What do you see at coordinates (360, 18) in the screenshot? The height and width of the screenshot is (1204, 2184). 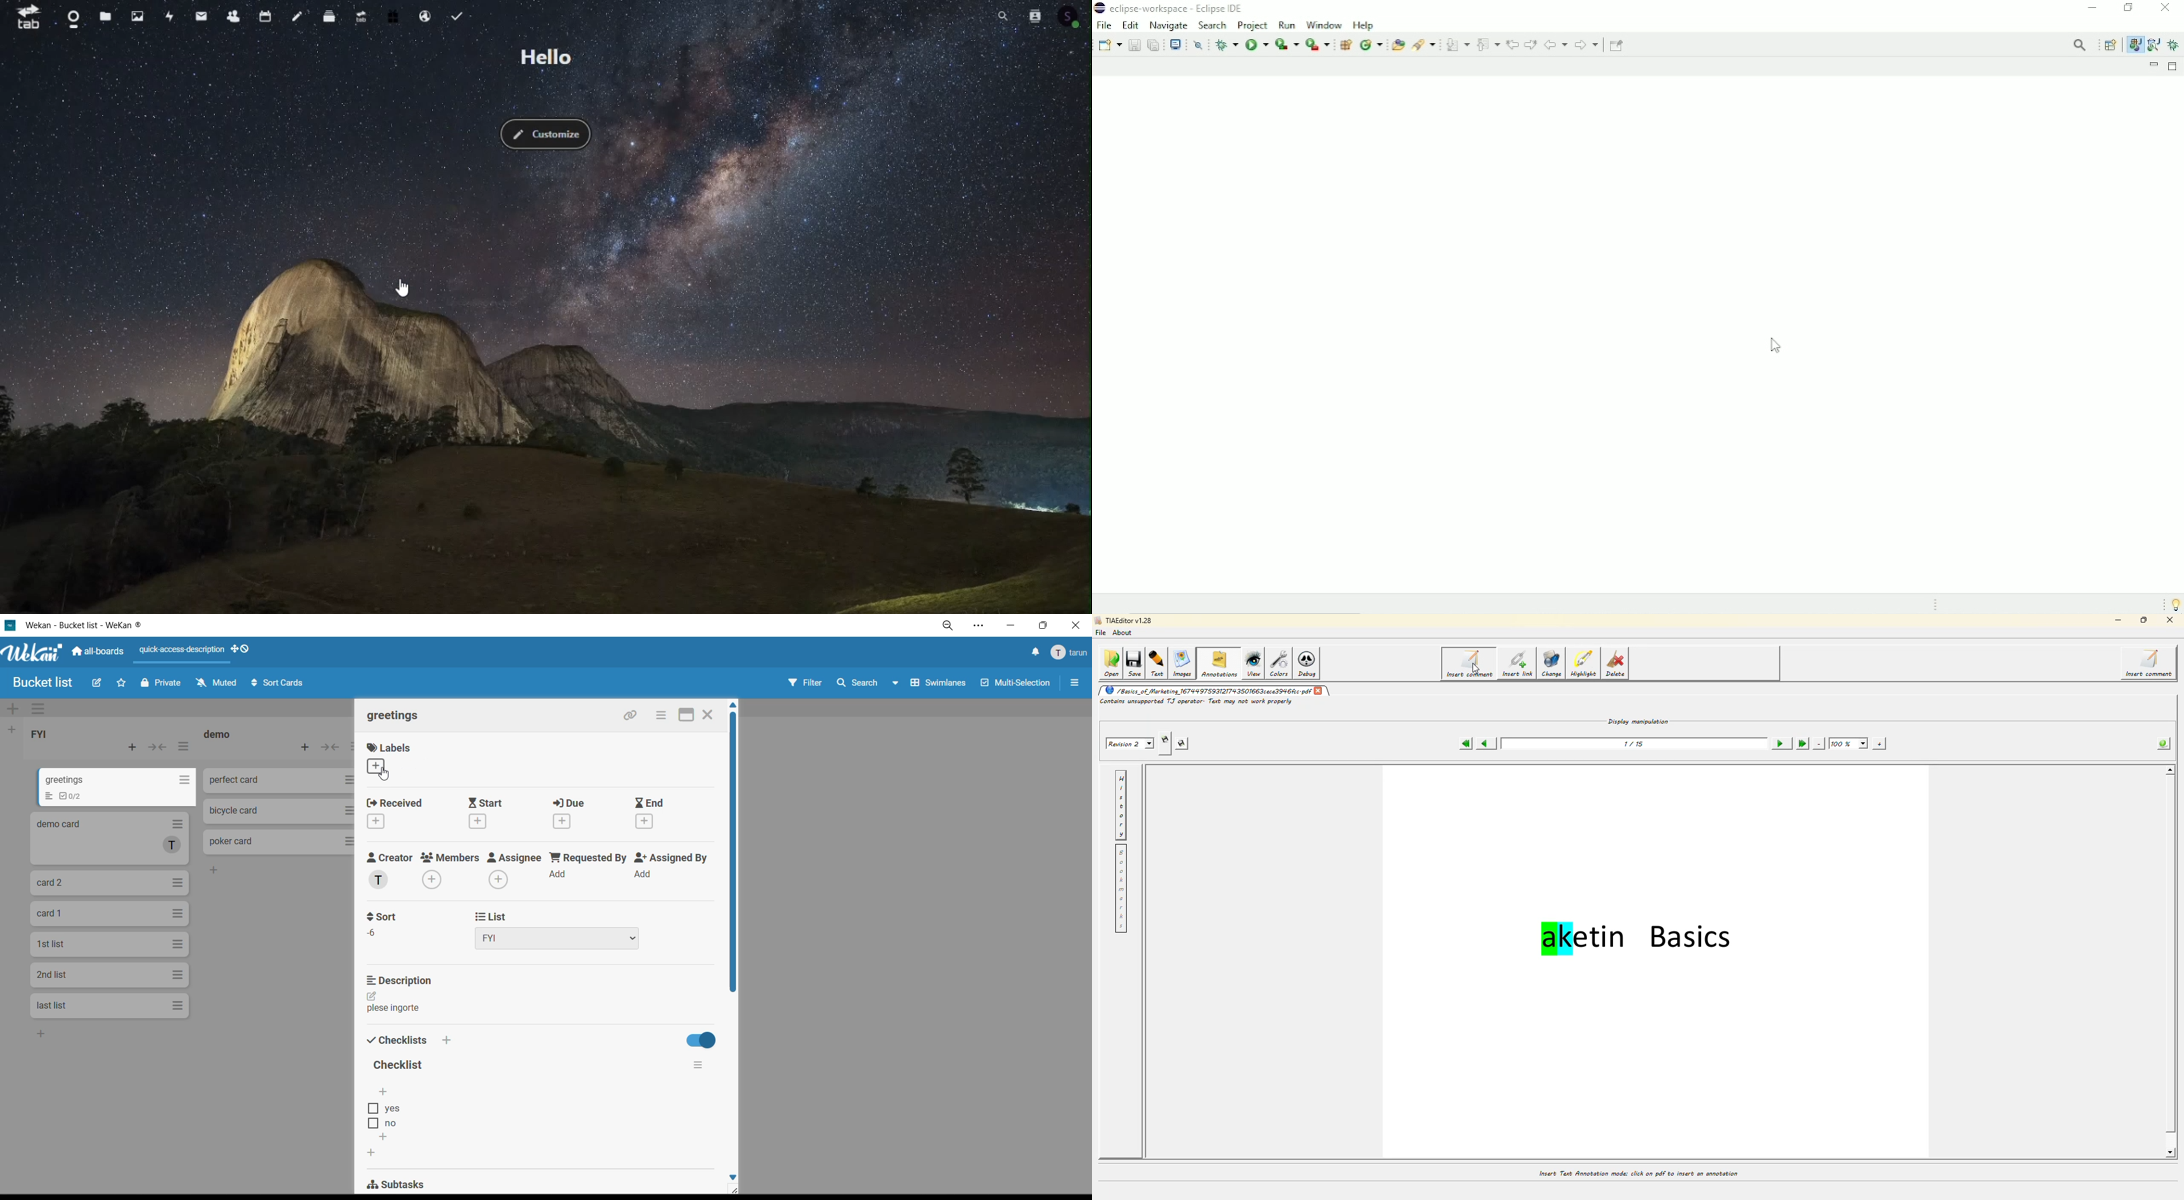 I see `Upgrade` at bounding box center [360, 18].